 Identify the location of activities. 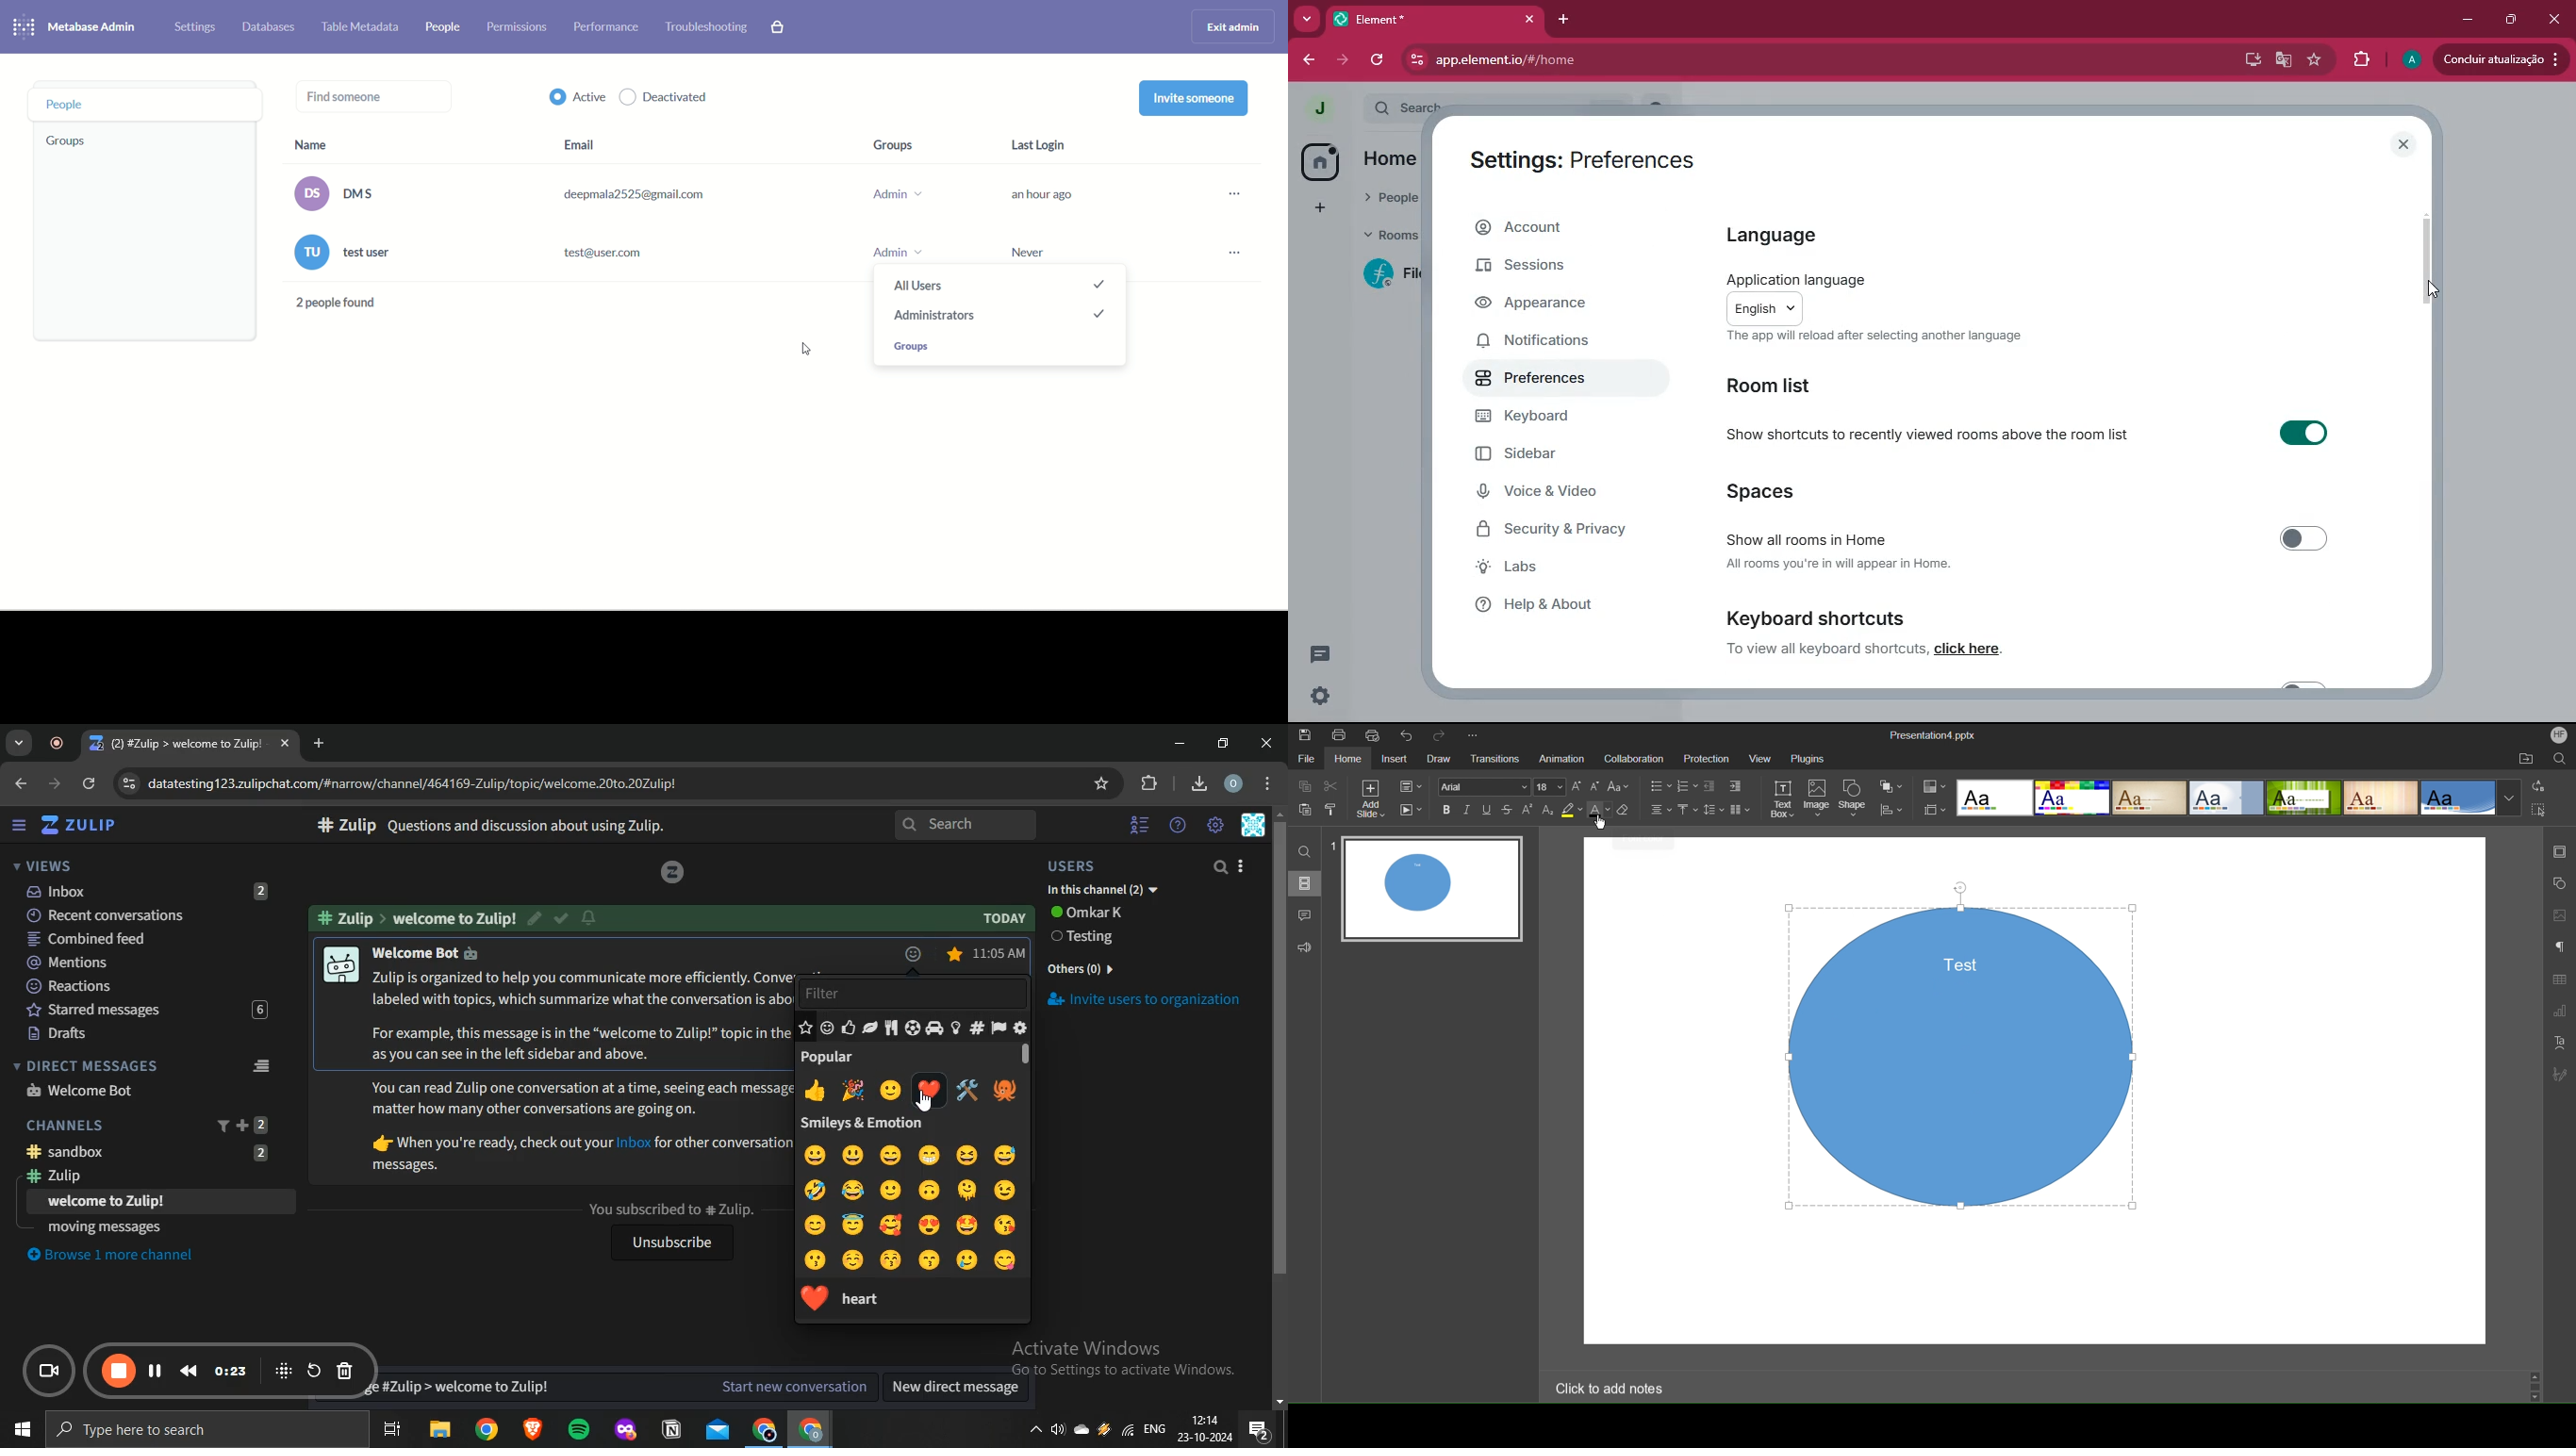
(913, 1028).